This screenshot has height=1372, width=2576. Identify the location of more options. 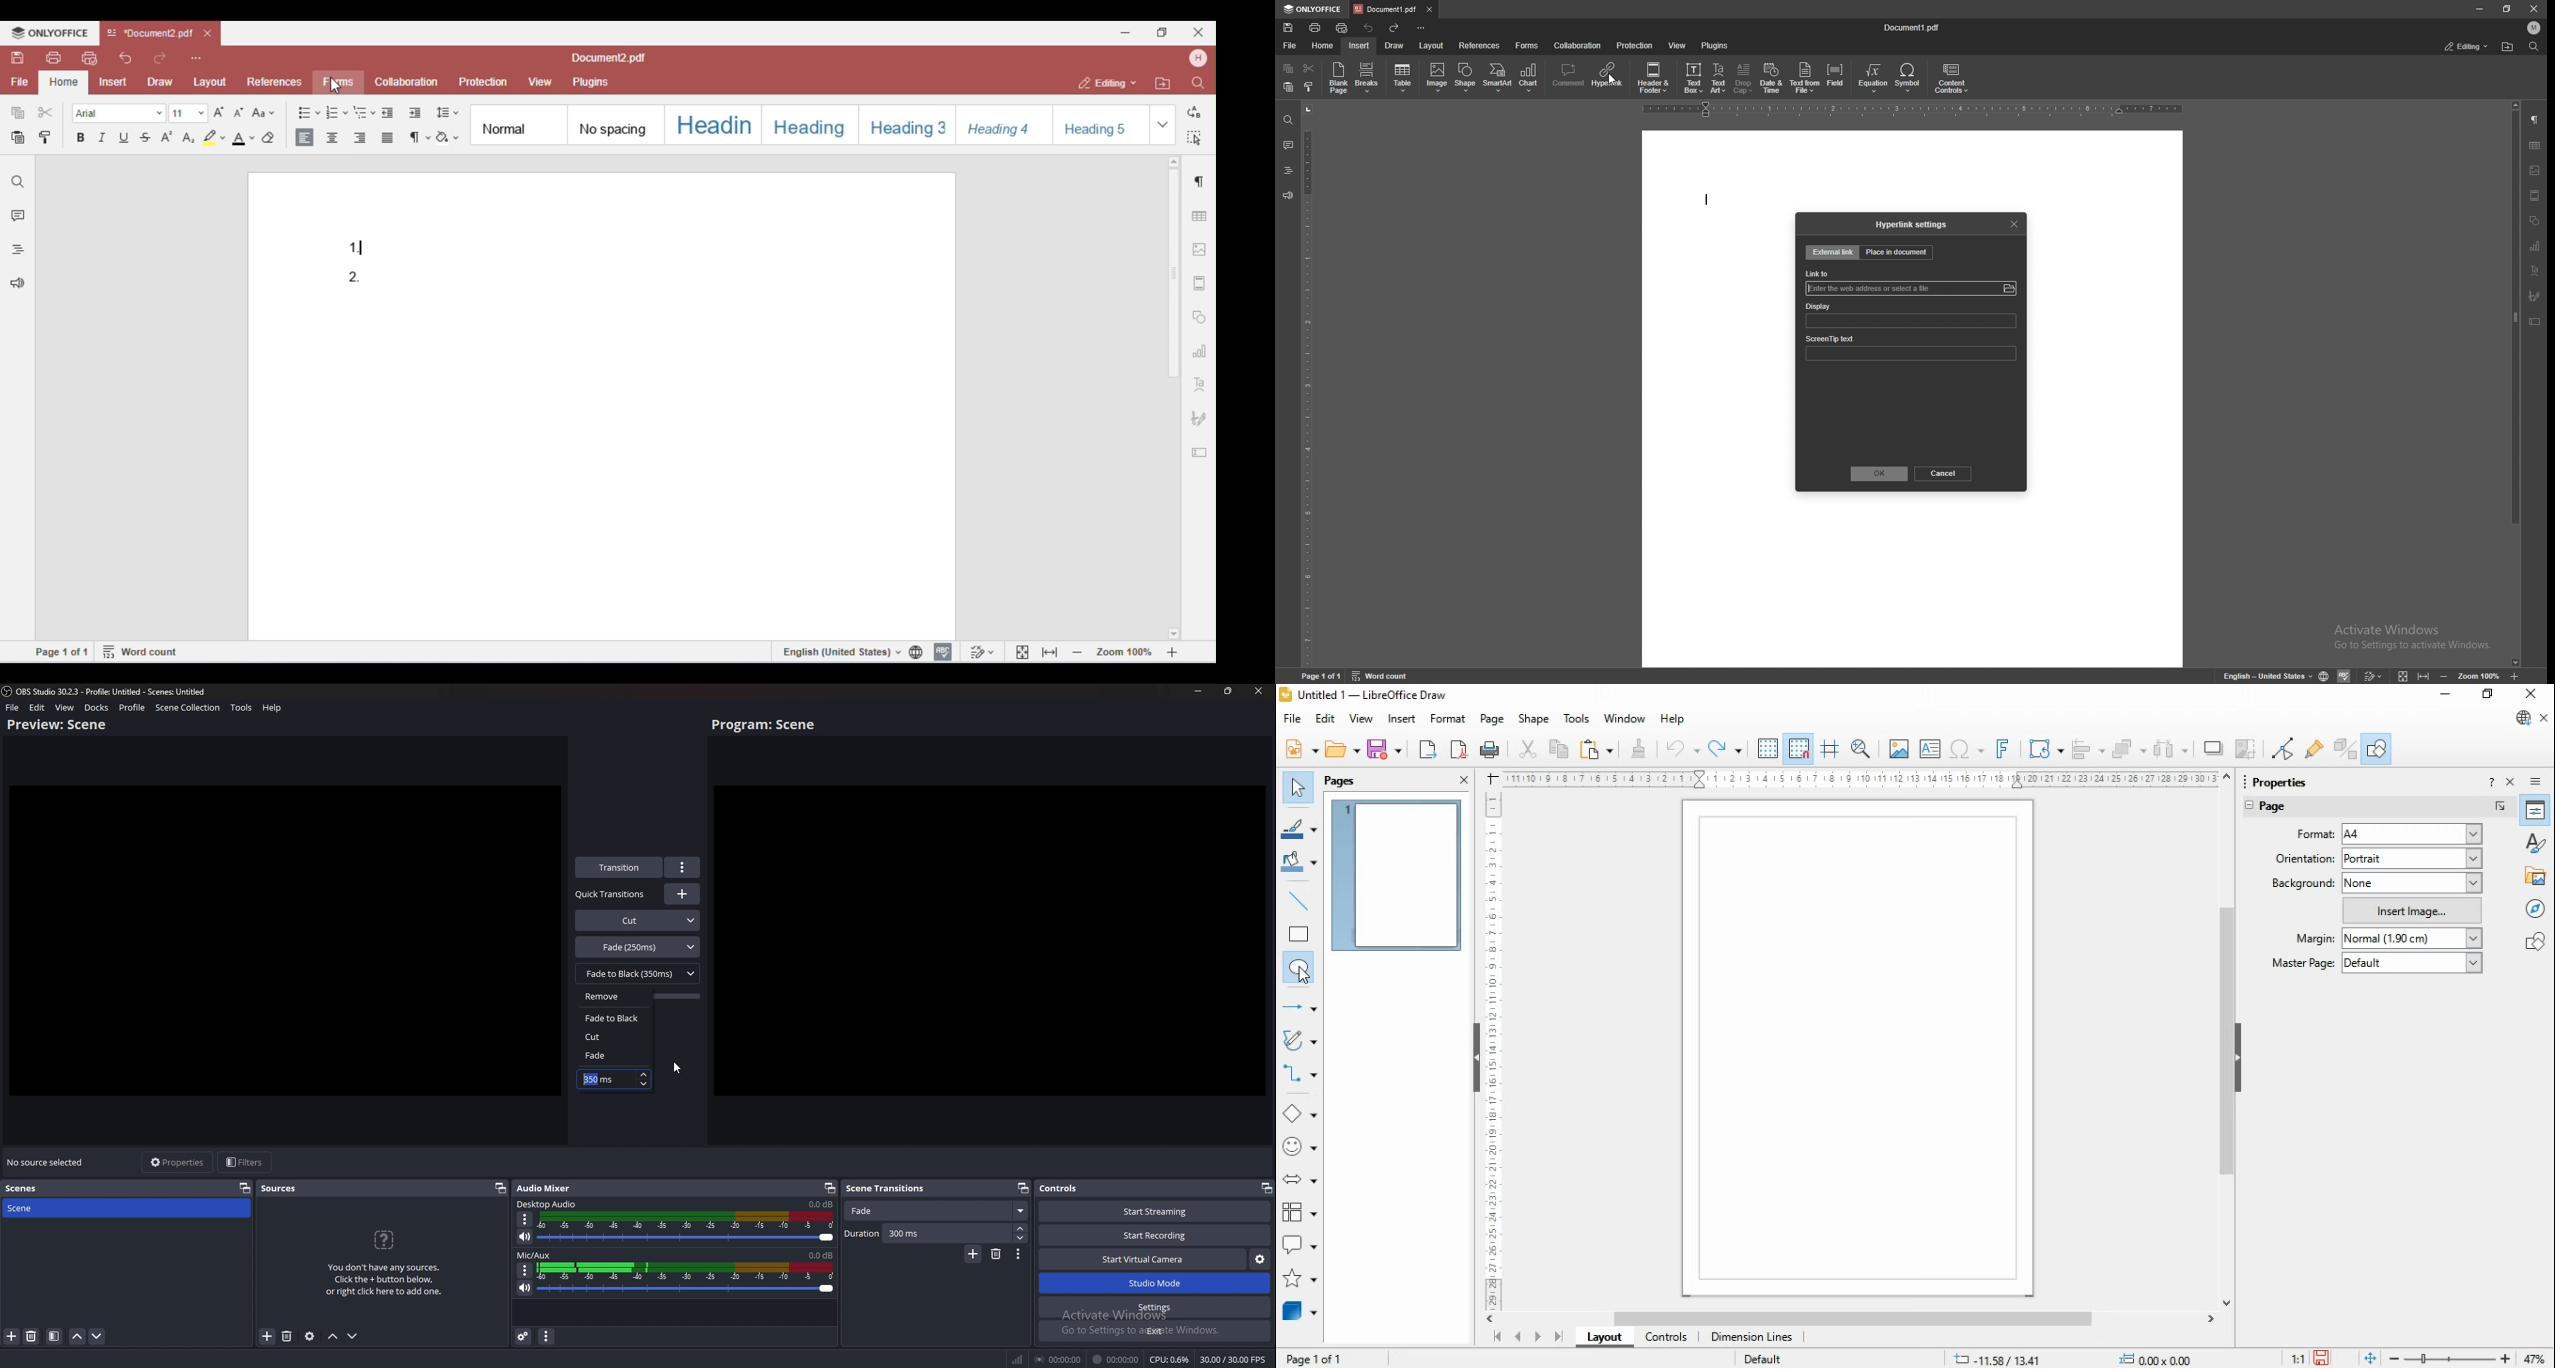
(2501, 807).